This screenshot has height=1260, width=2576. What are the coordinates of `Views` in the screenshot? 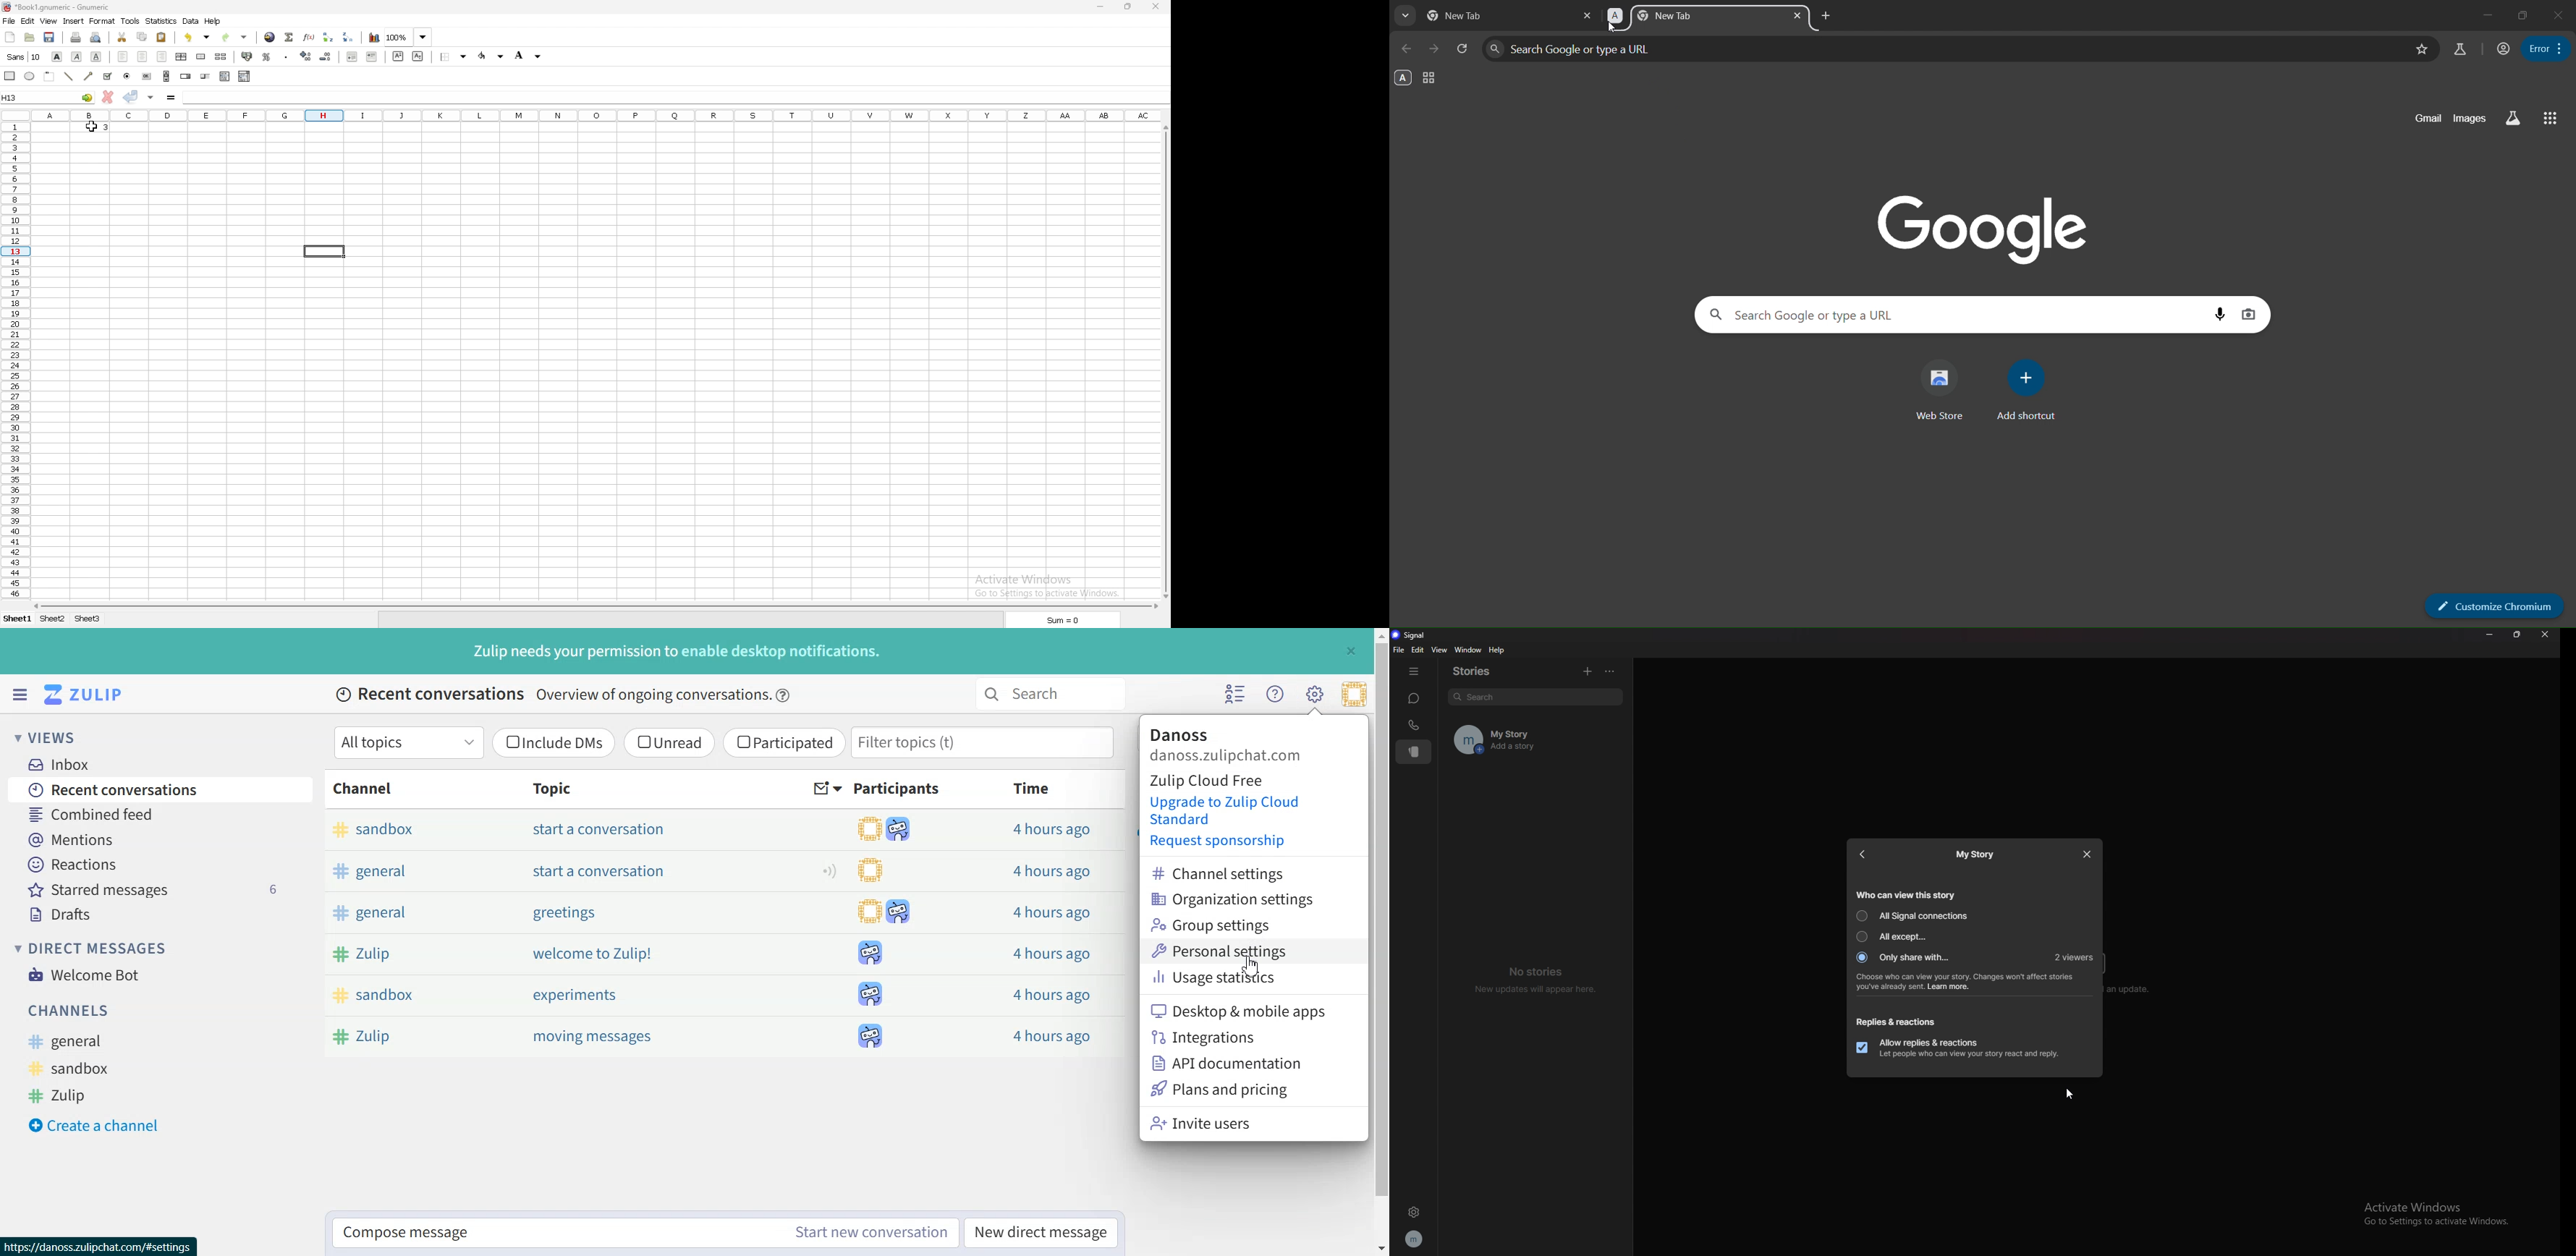 It's located at (54, 737).